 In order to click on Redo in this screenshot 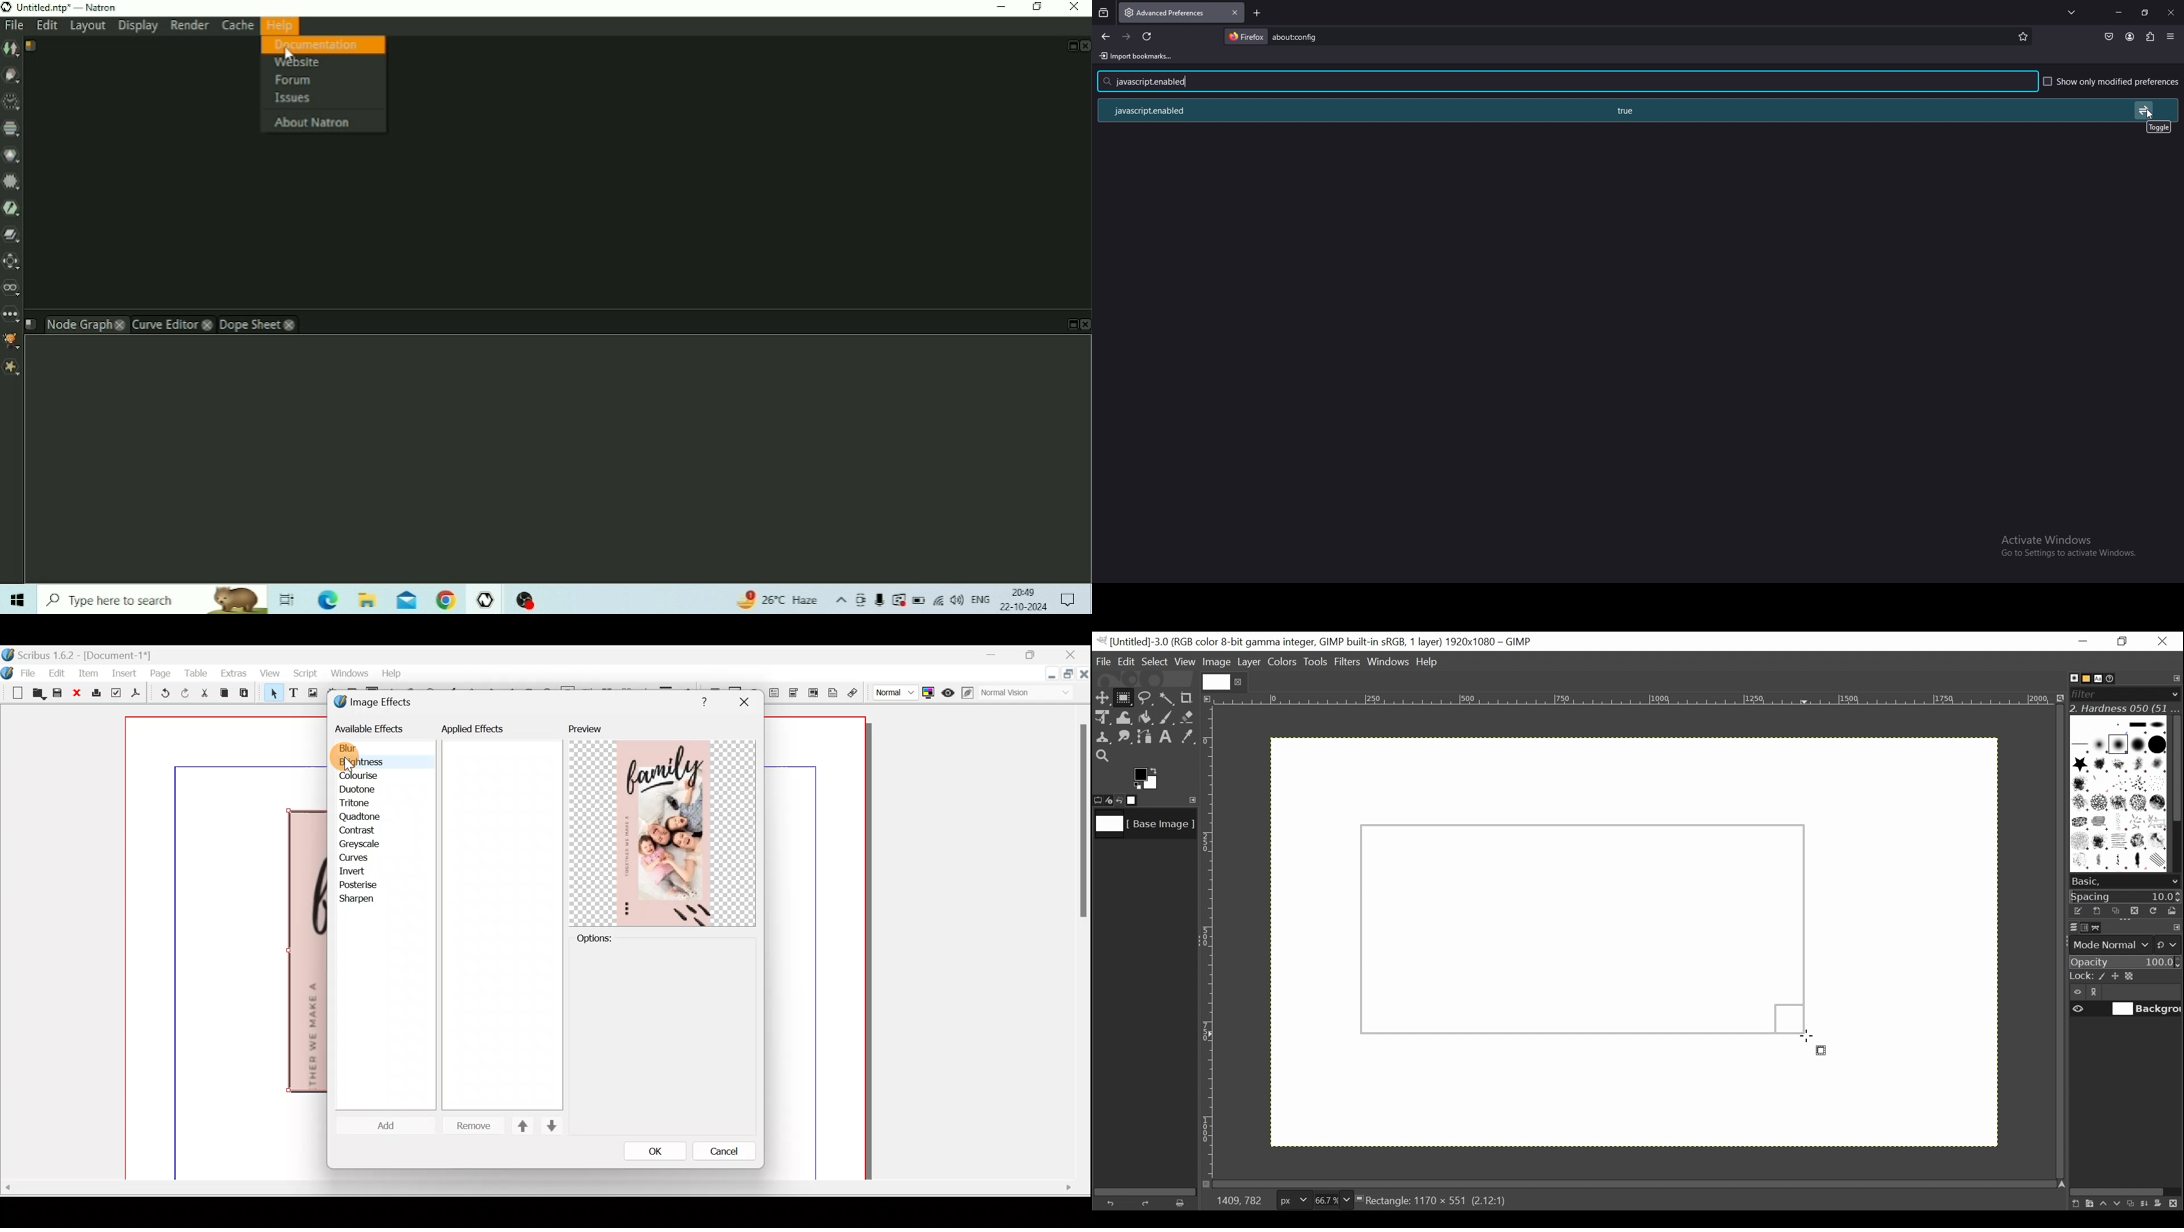, I will do `click(1148, 1203)`.